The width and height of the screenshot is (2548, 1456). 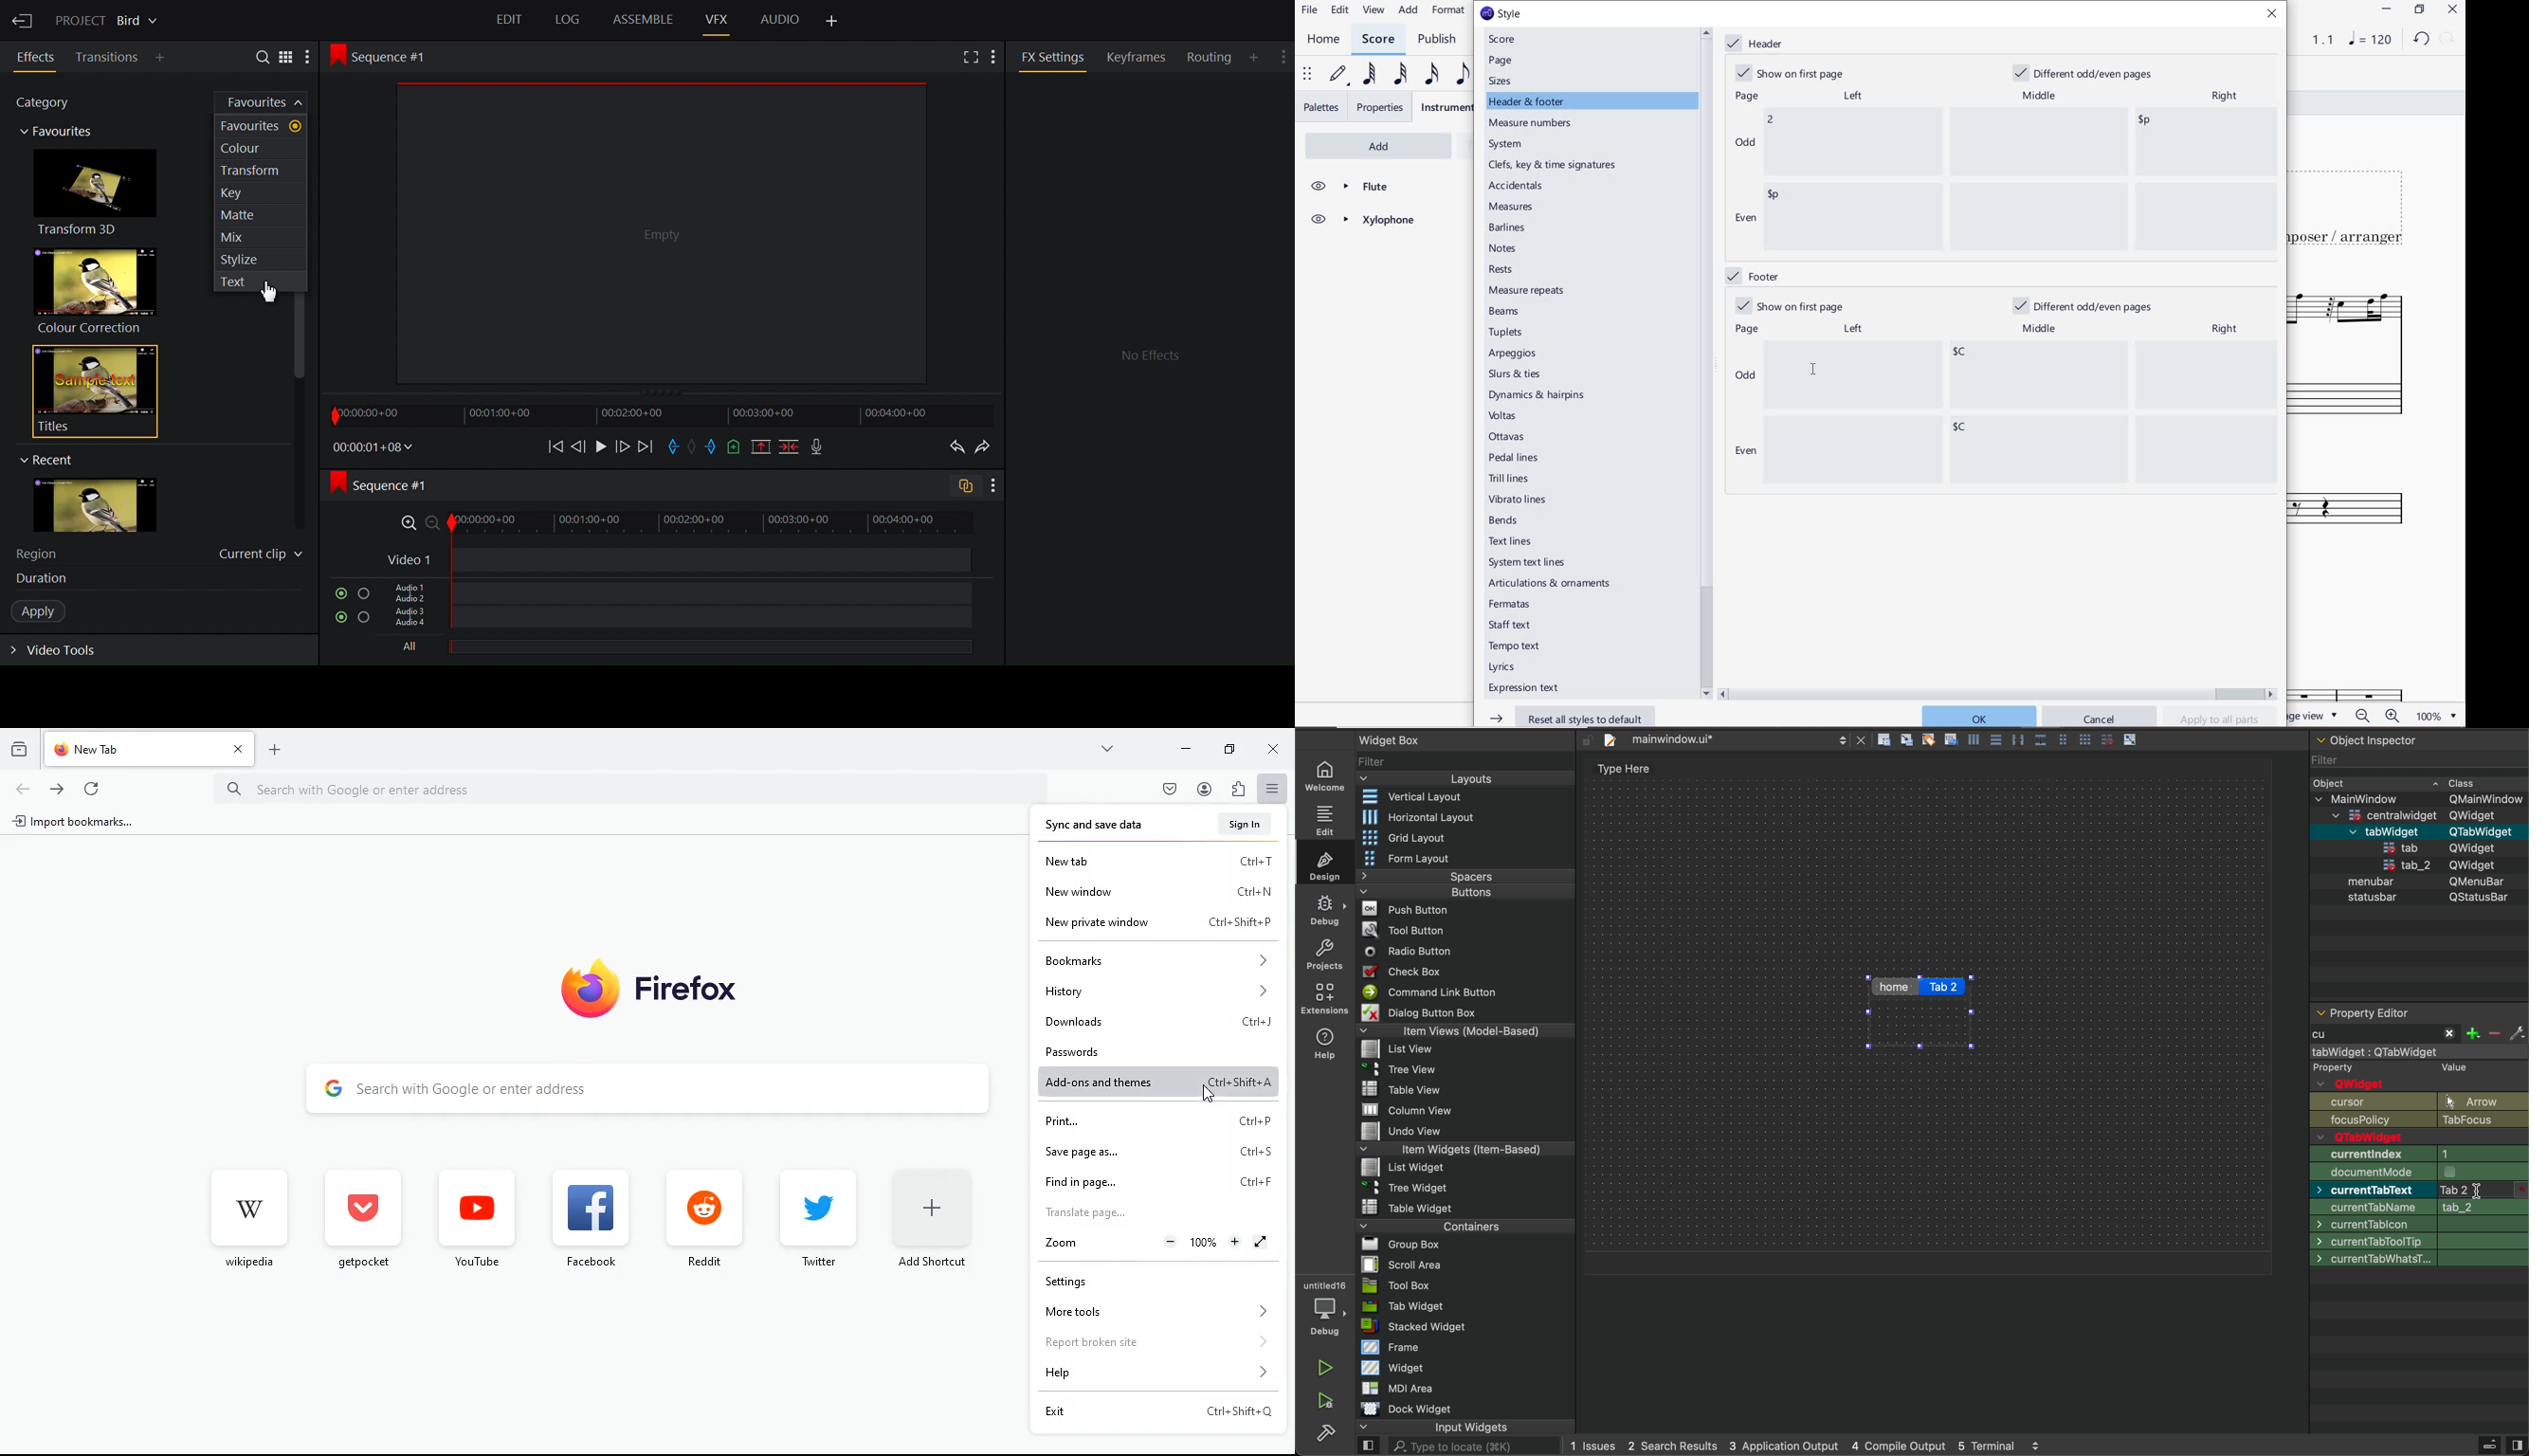 I want to click on =centralwidaet OWidaet, so click(x=2416, y=813).